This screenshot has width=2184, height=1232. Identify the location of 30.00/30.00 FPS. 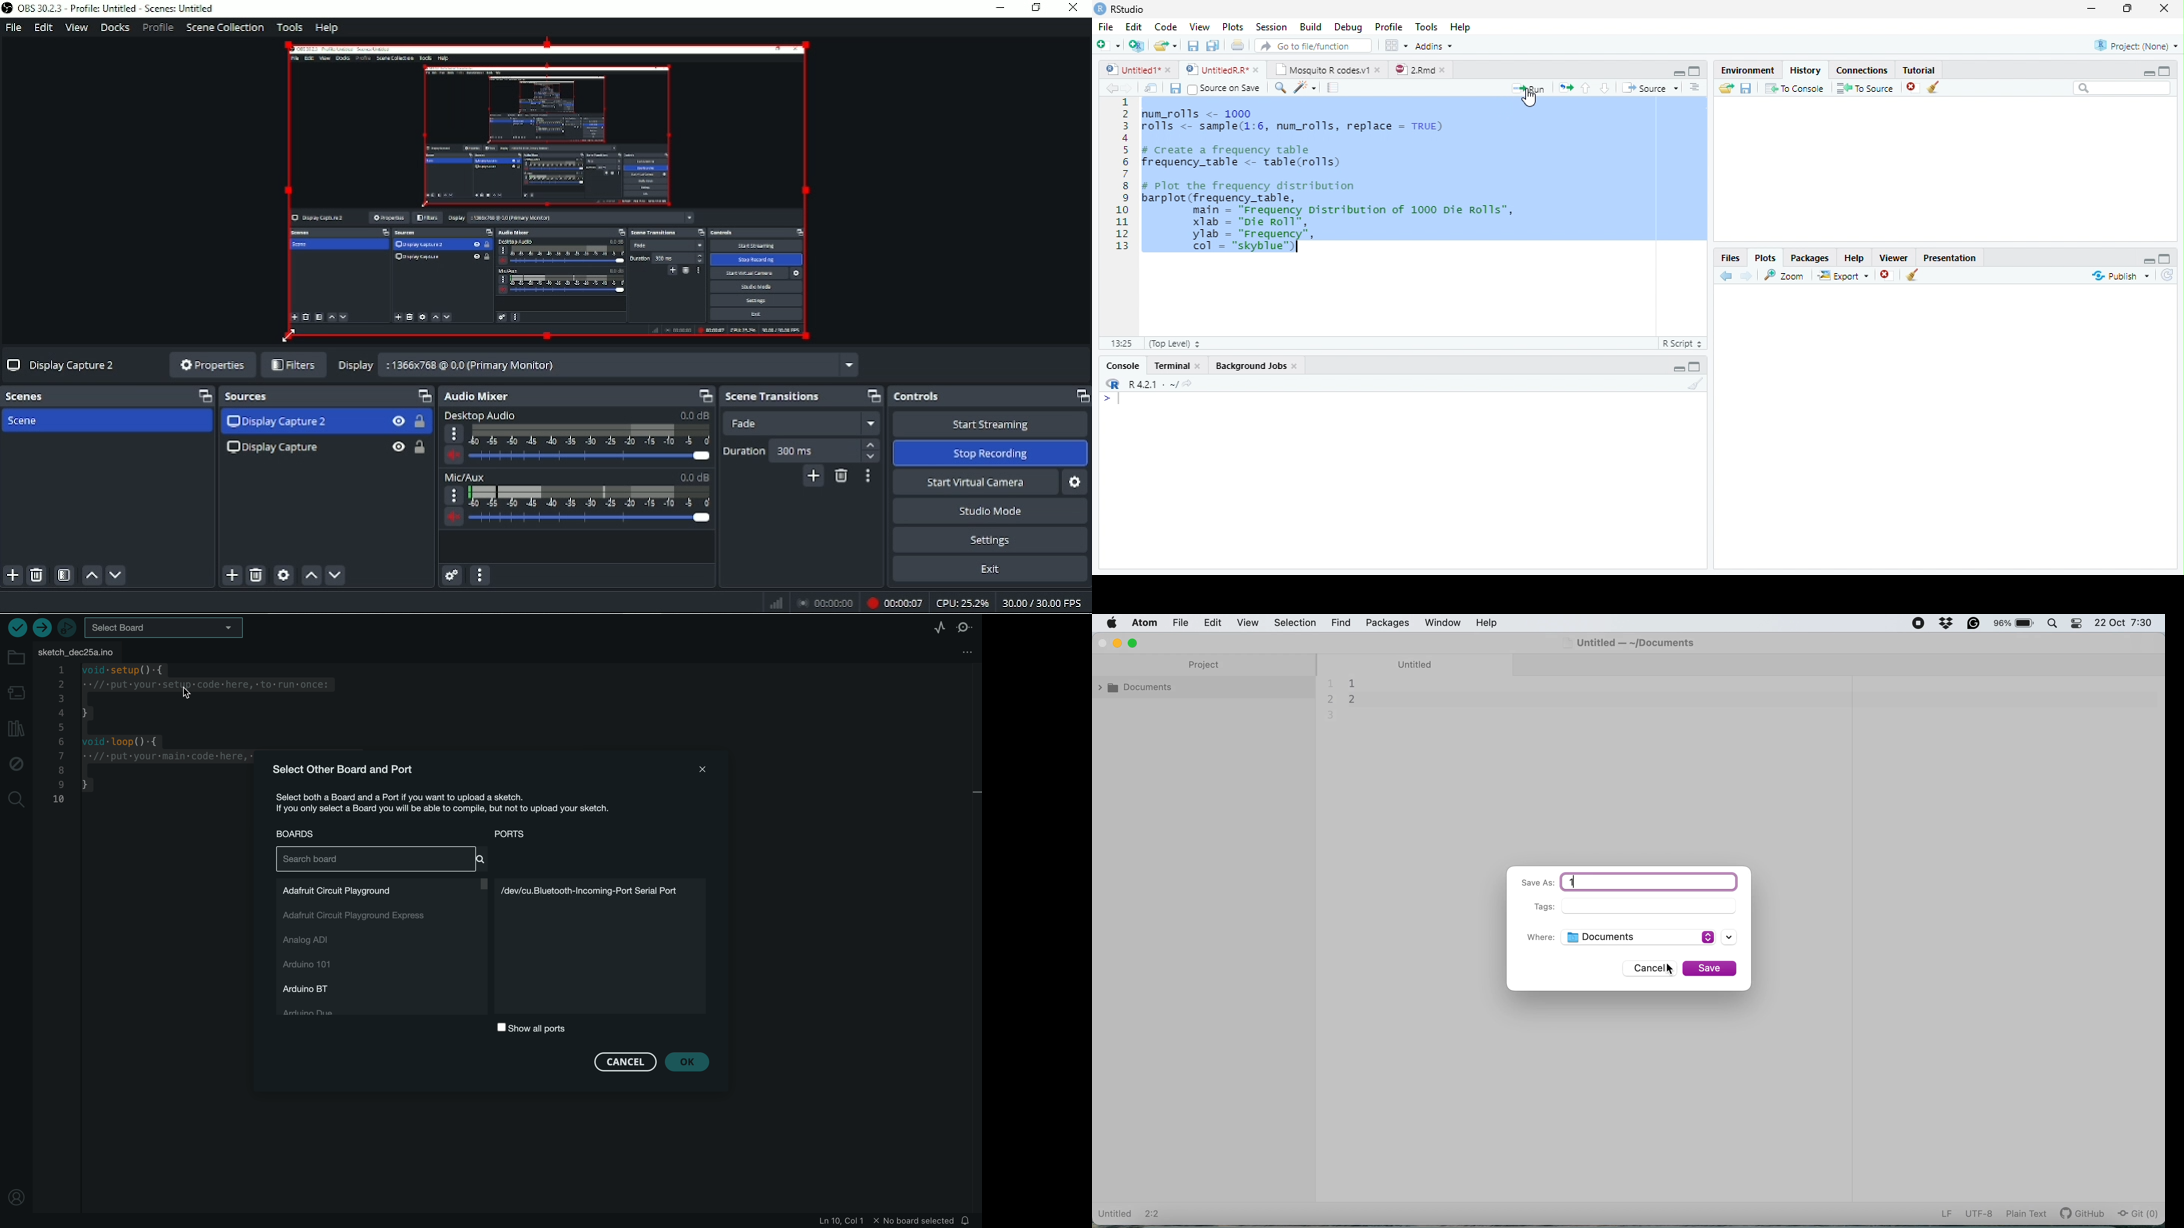
(1045, 604).